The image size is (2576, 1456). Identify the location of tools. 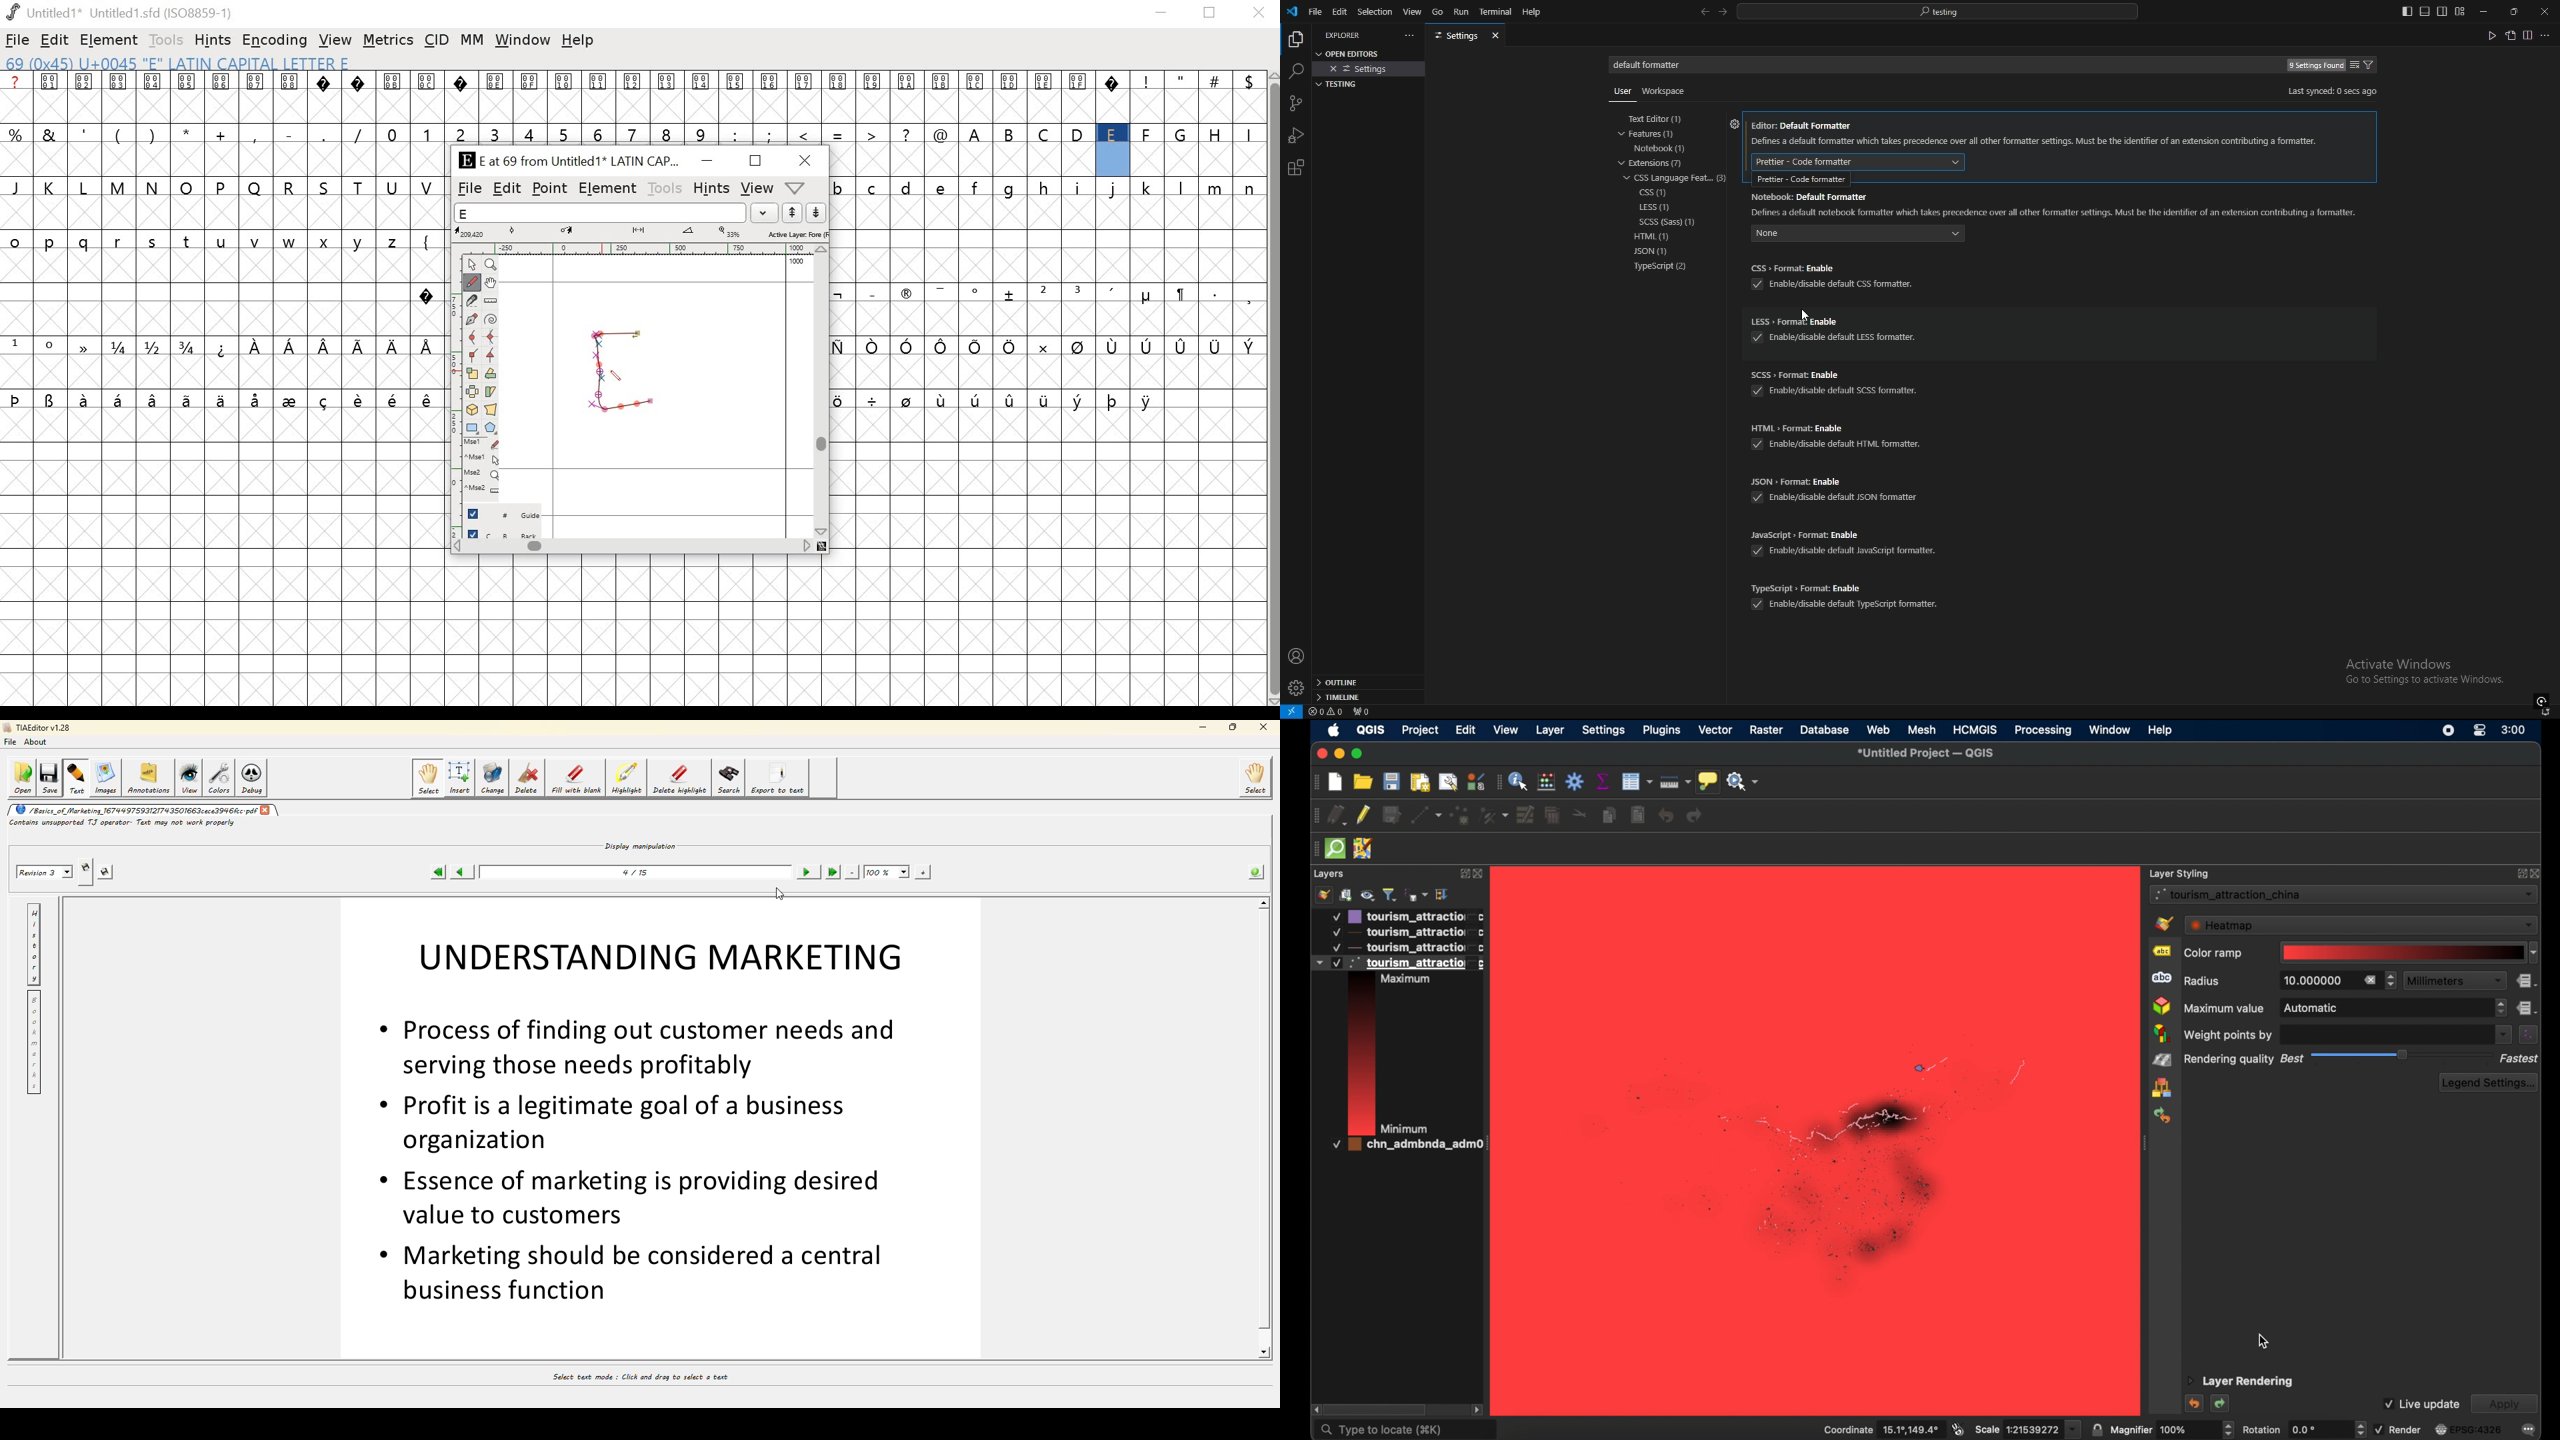
(663, 187).